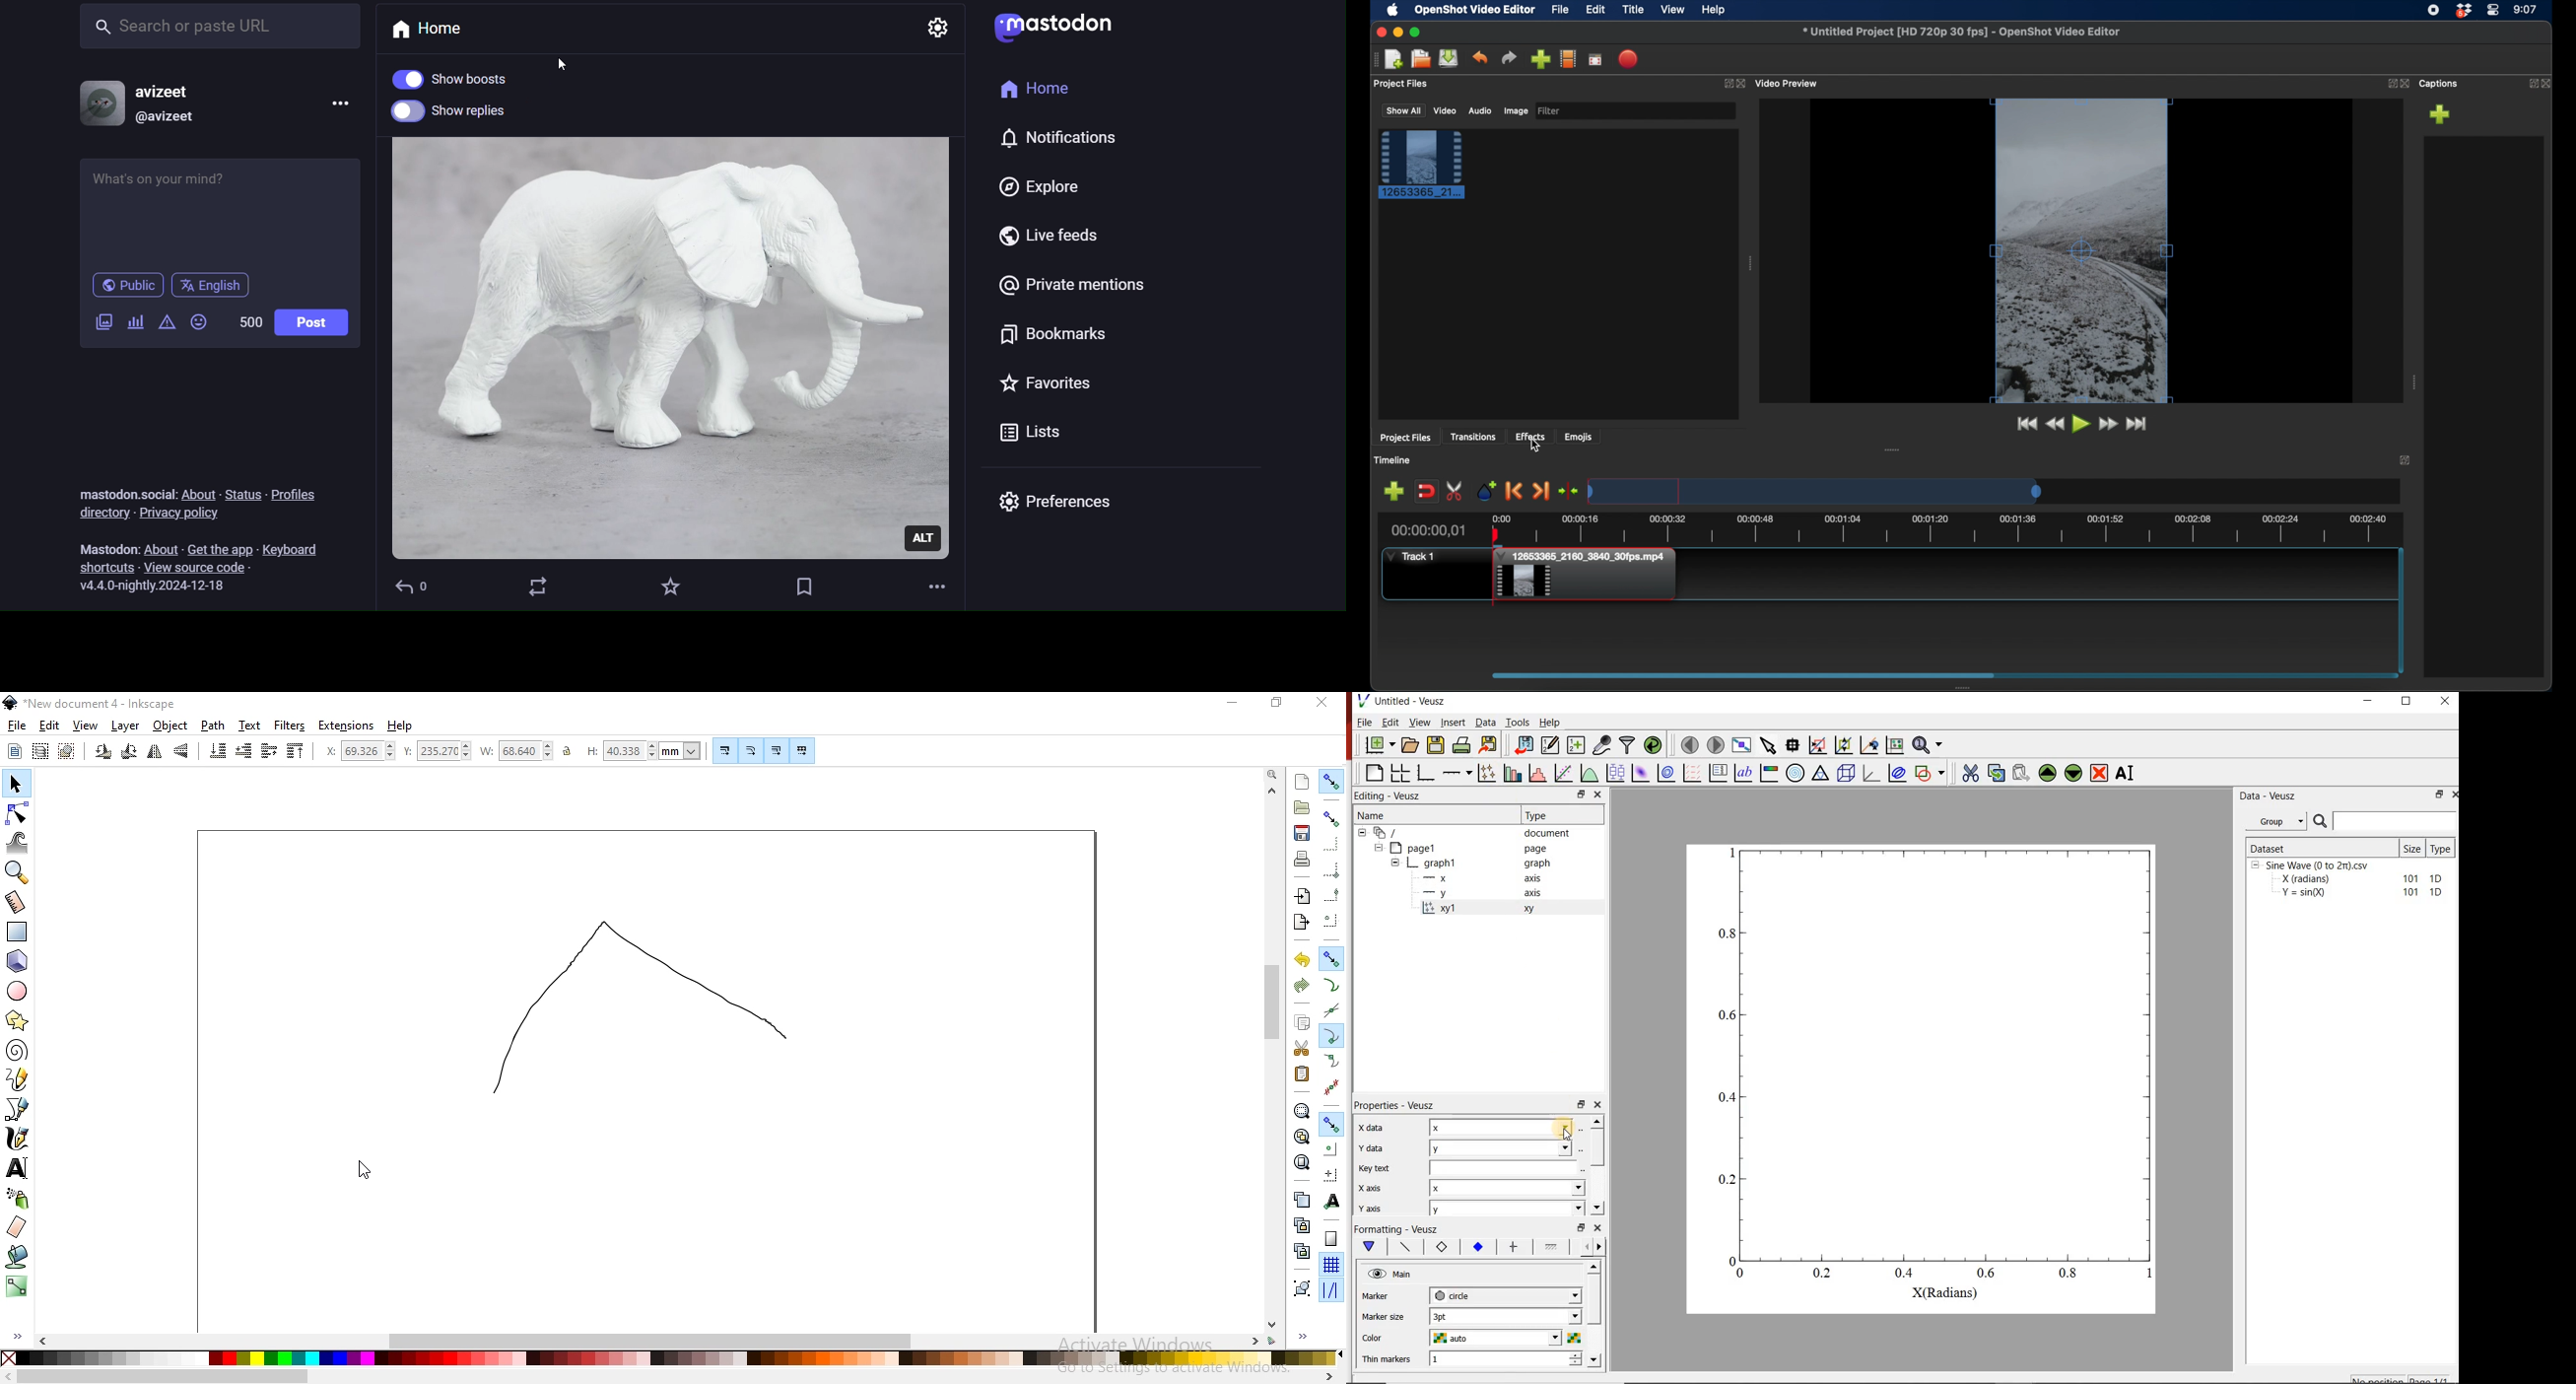 The image size is (2576, 1400). What do you see at coordinates (1551, 1249) in the screenshot?
I see `options` at bounding box center [1551, 1249].